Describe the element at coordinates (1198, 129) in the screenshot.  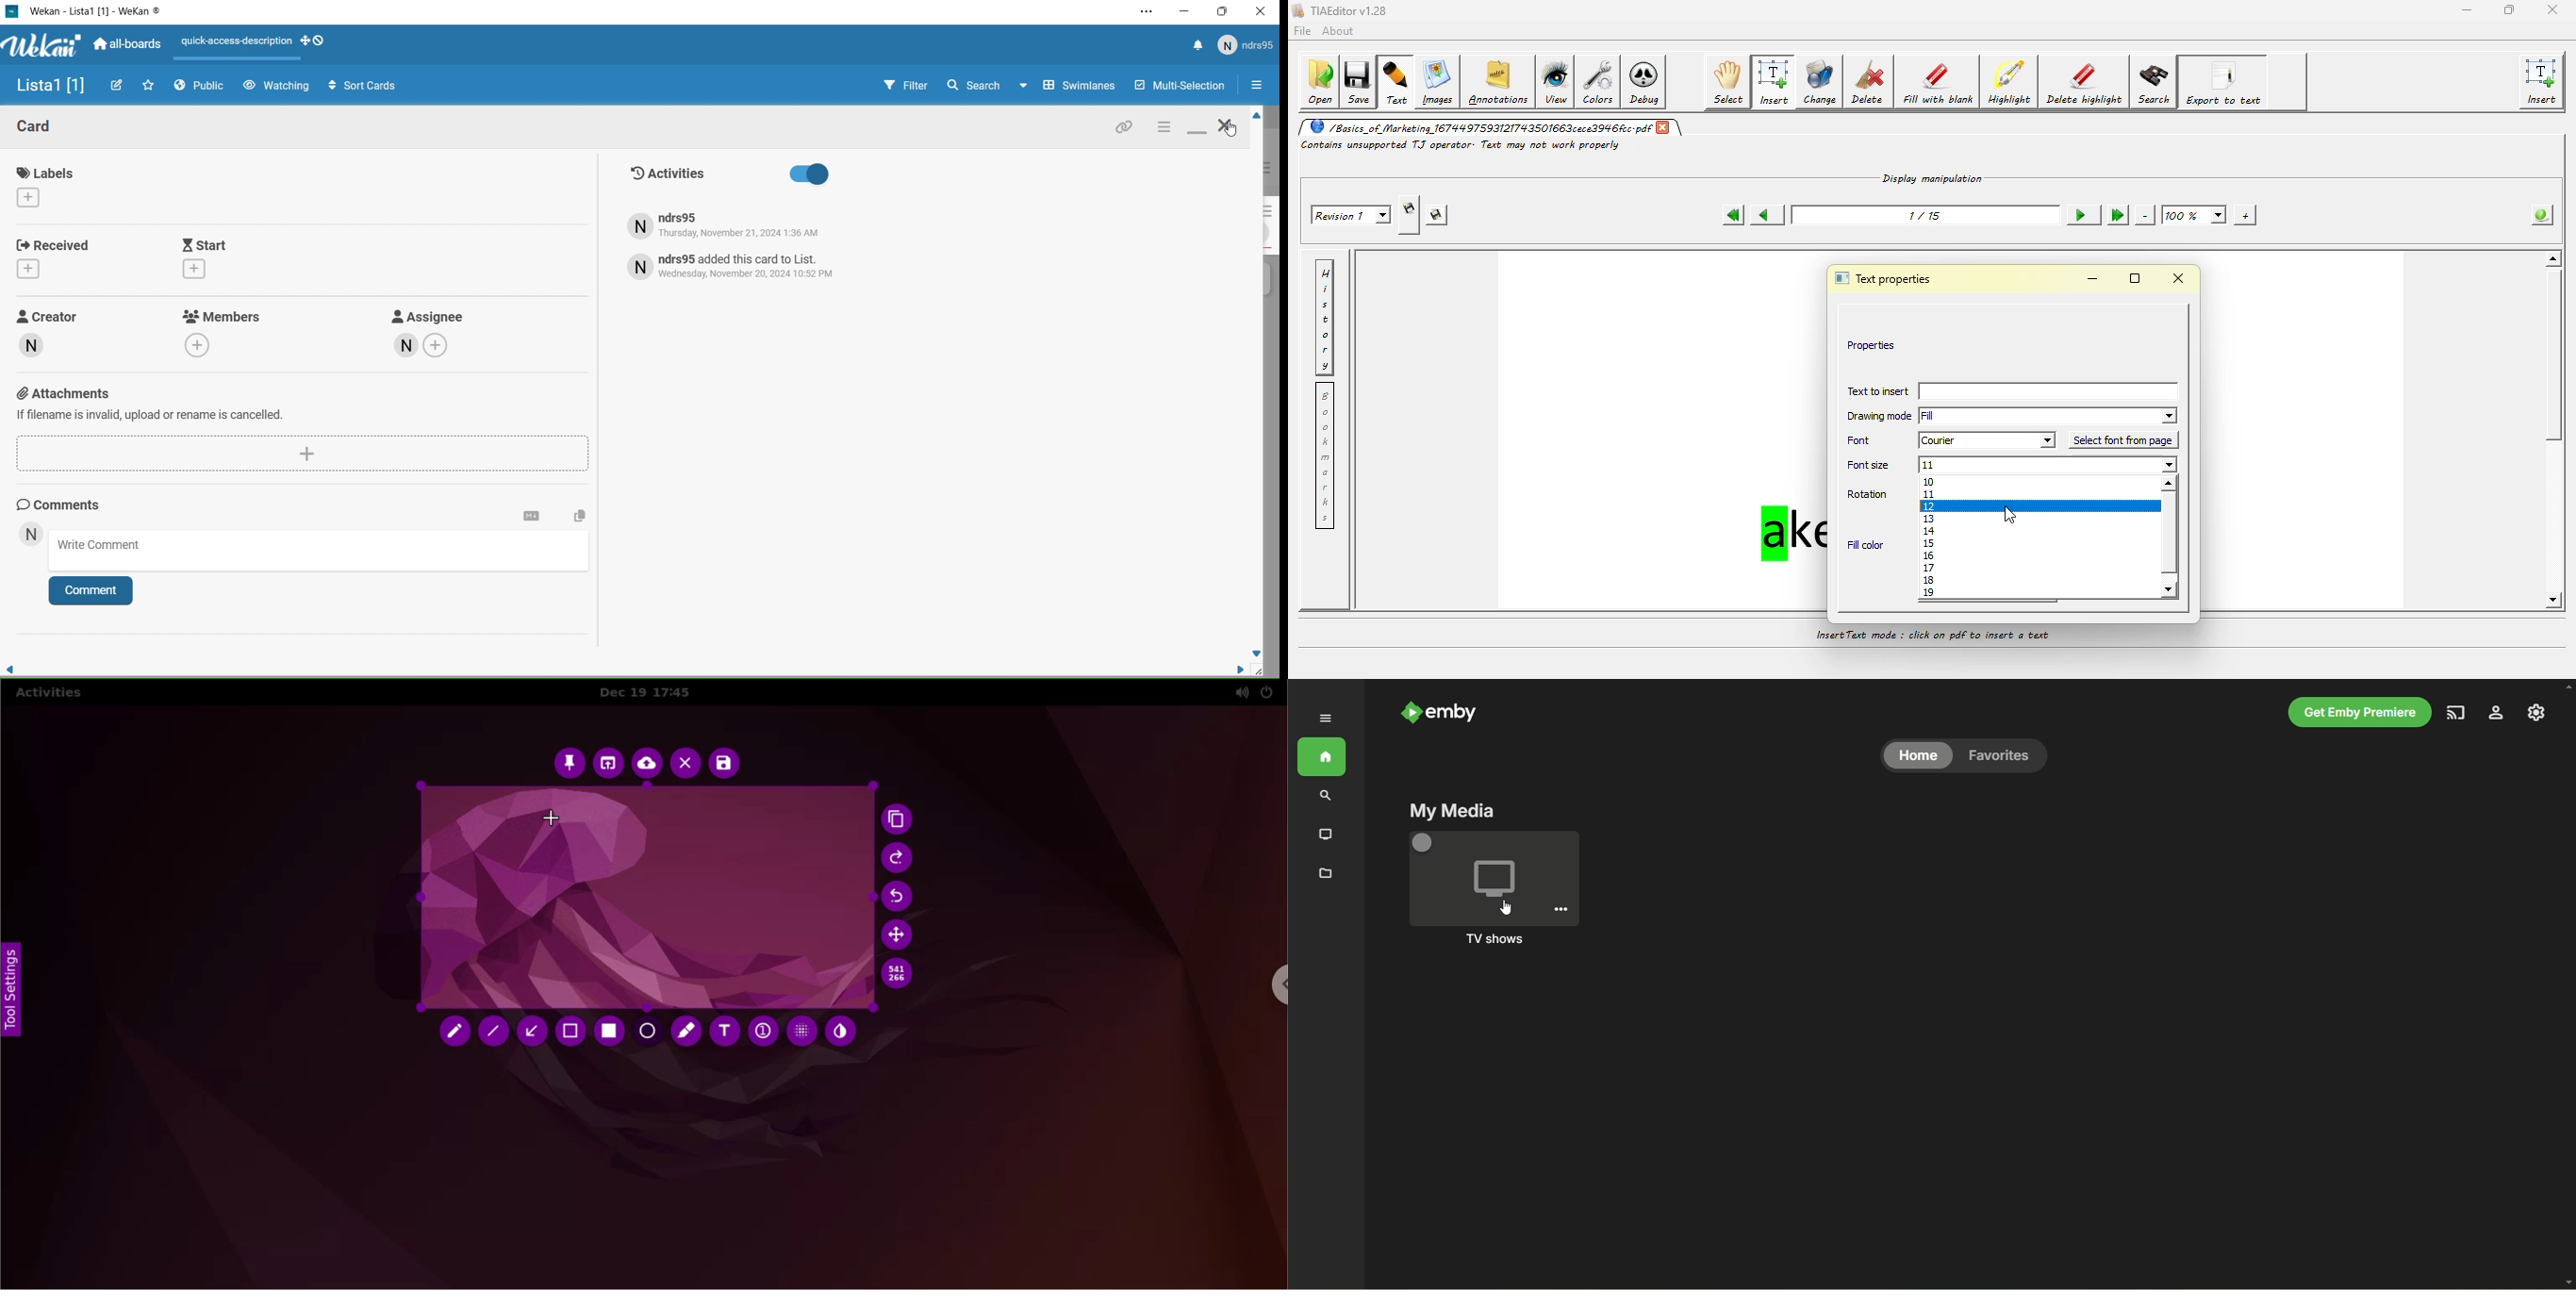
I see `minimise` at that location.